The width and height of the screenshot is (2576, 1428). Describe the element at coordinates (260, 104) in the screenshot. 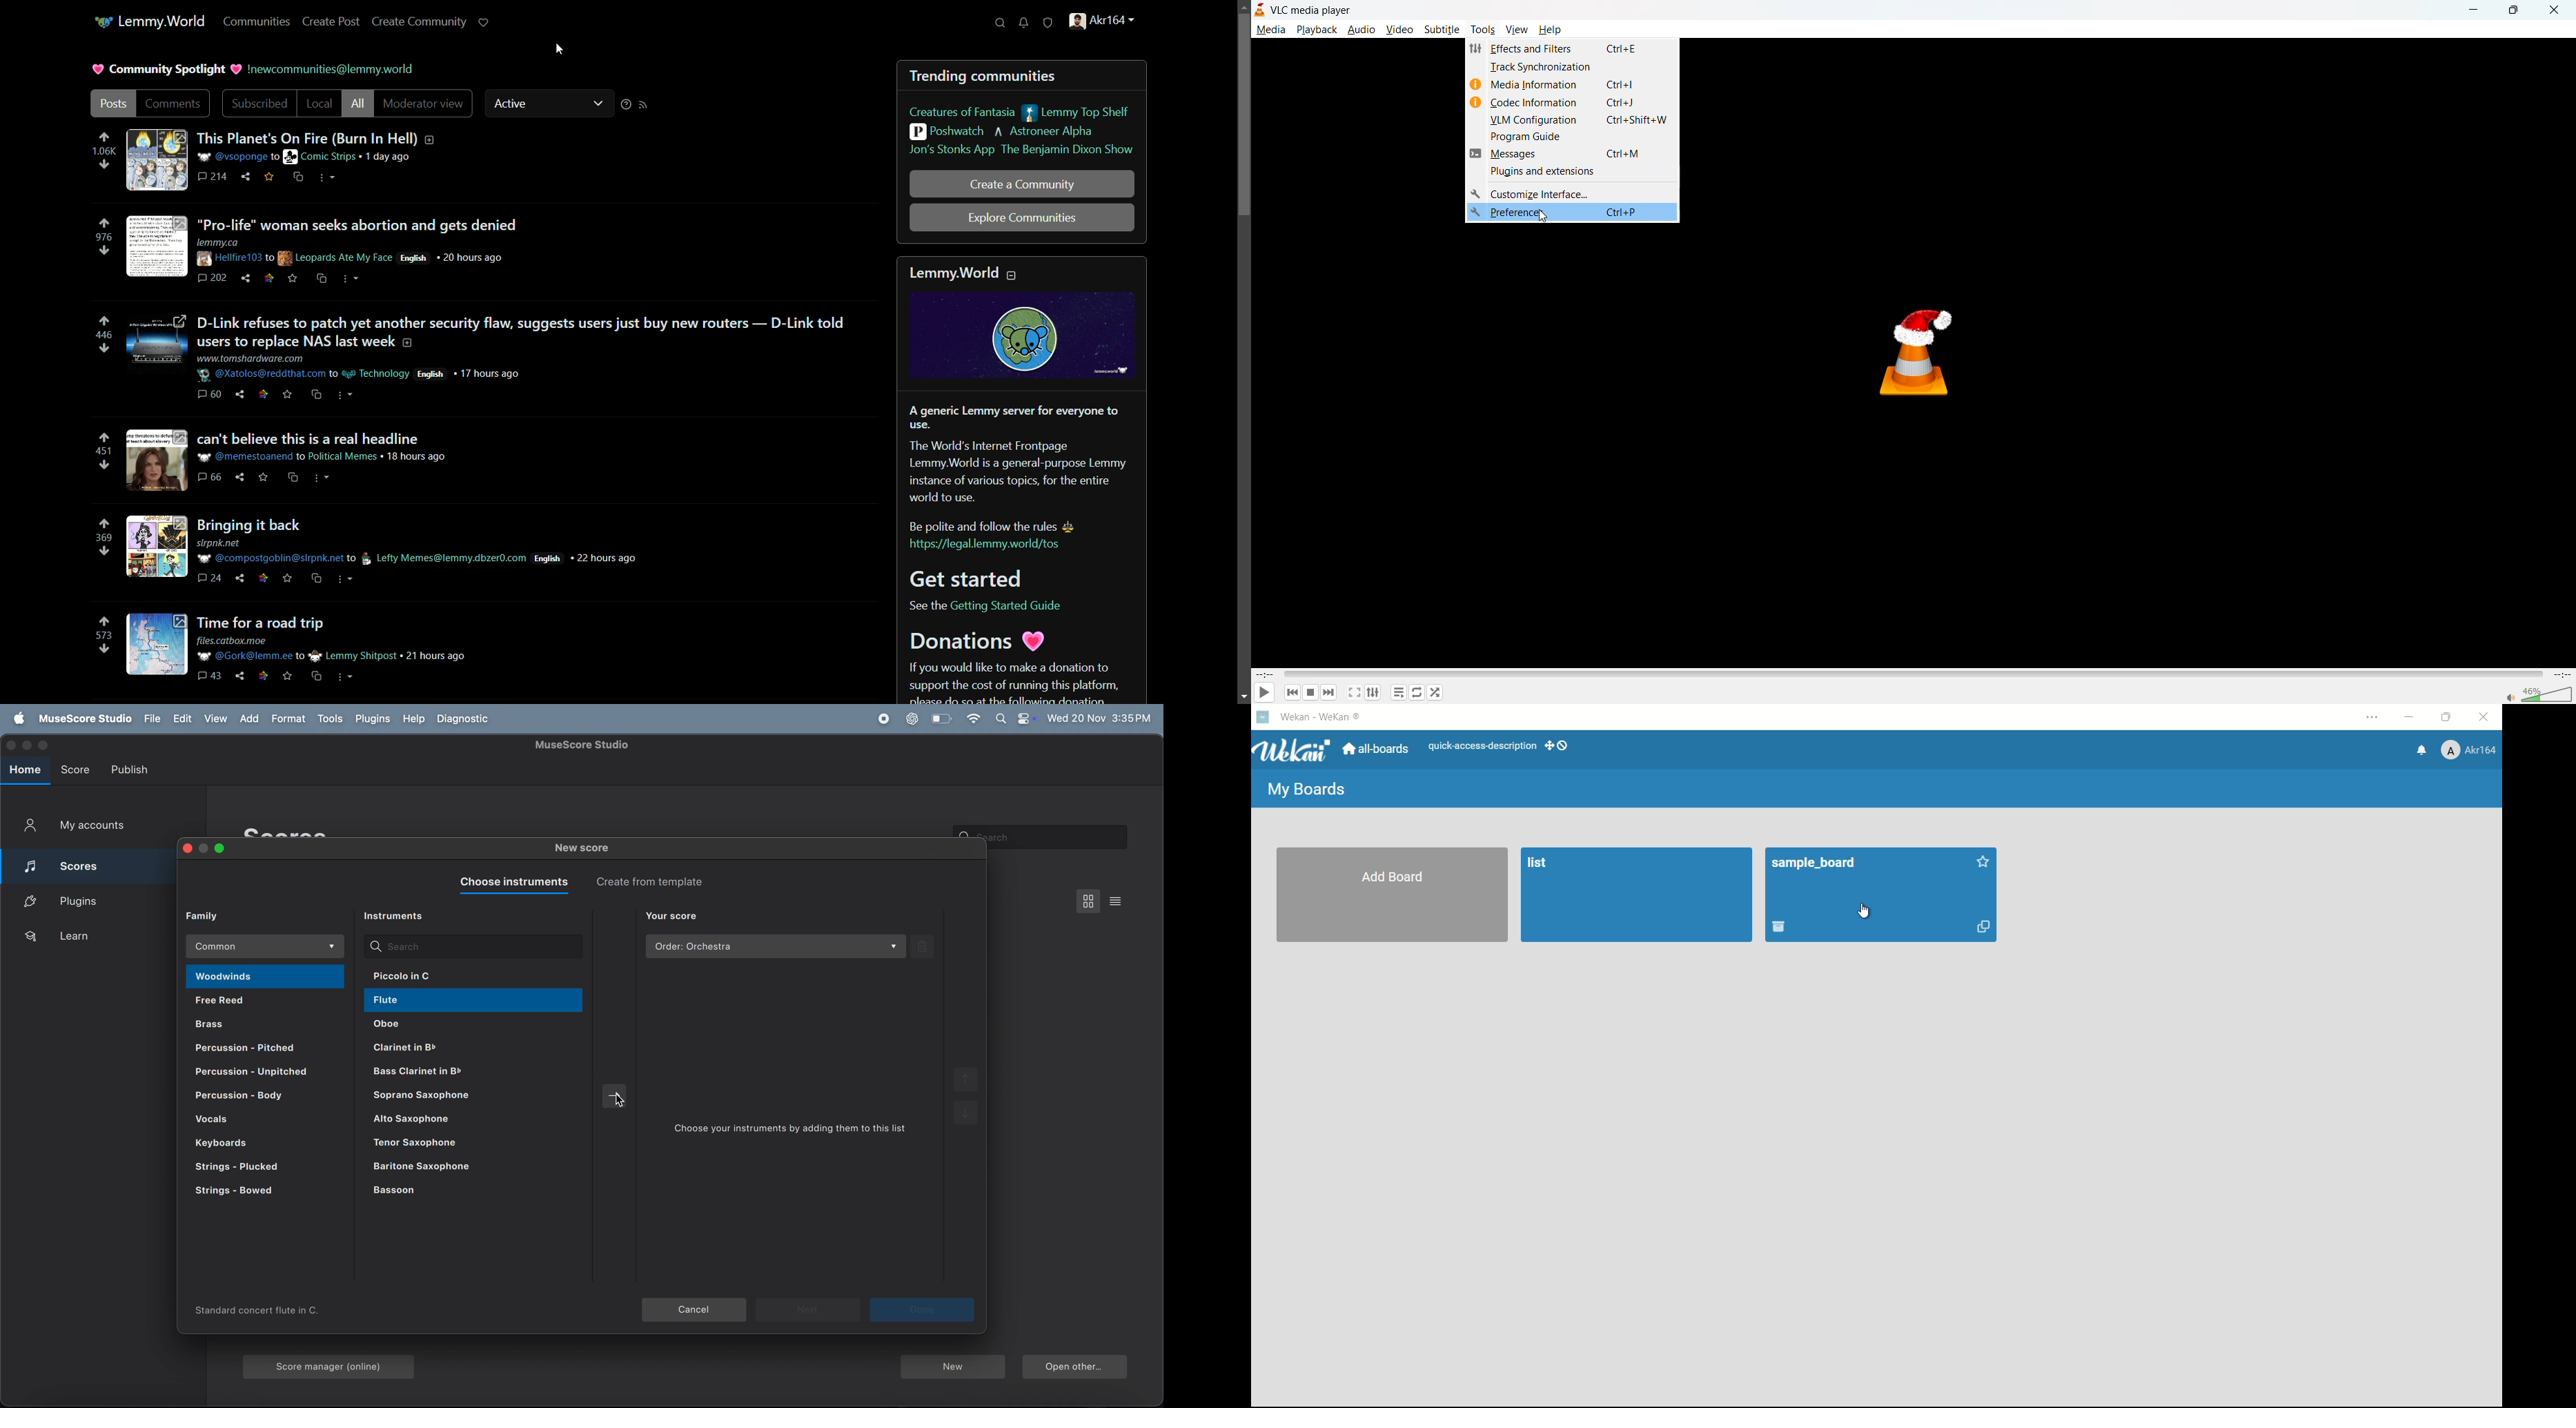

I see `subscribed` at that location.